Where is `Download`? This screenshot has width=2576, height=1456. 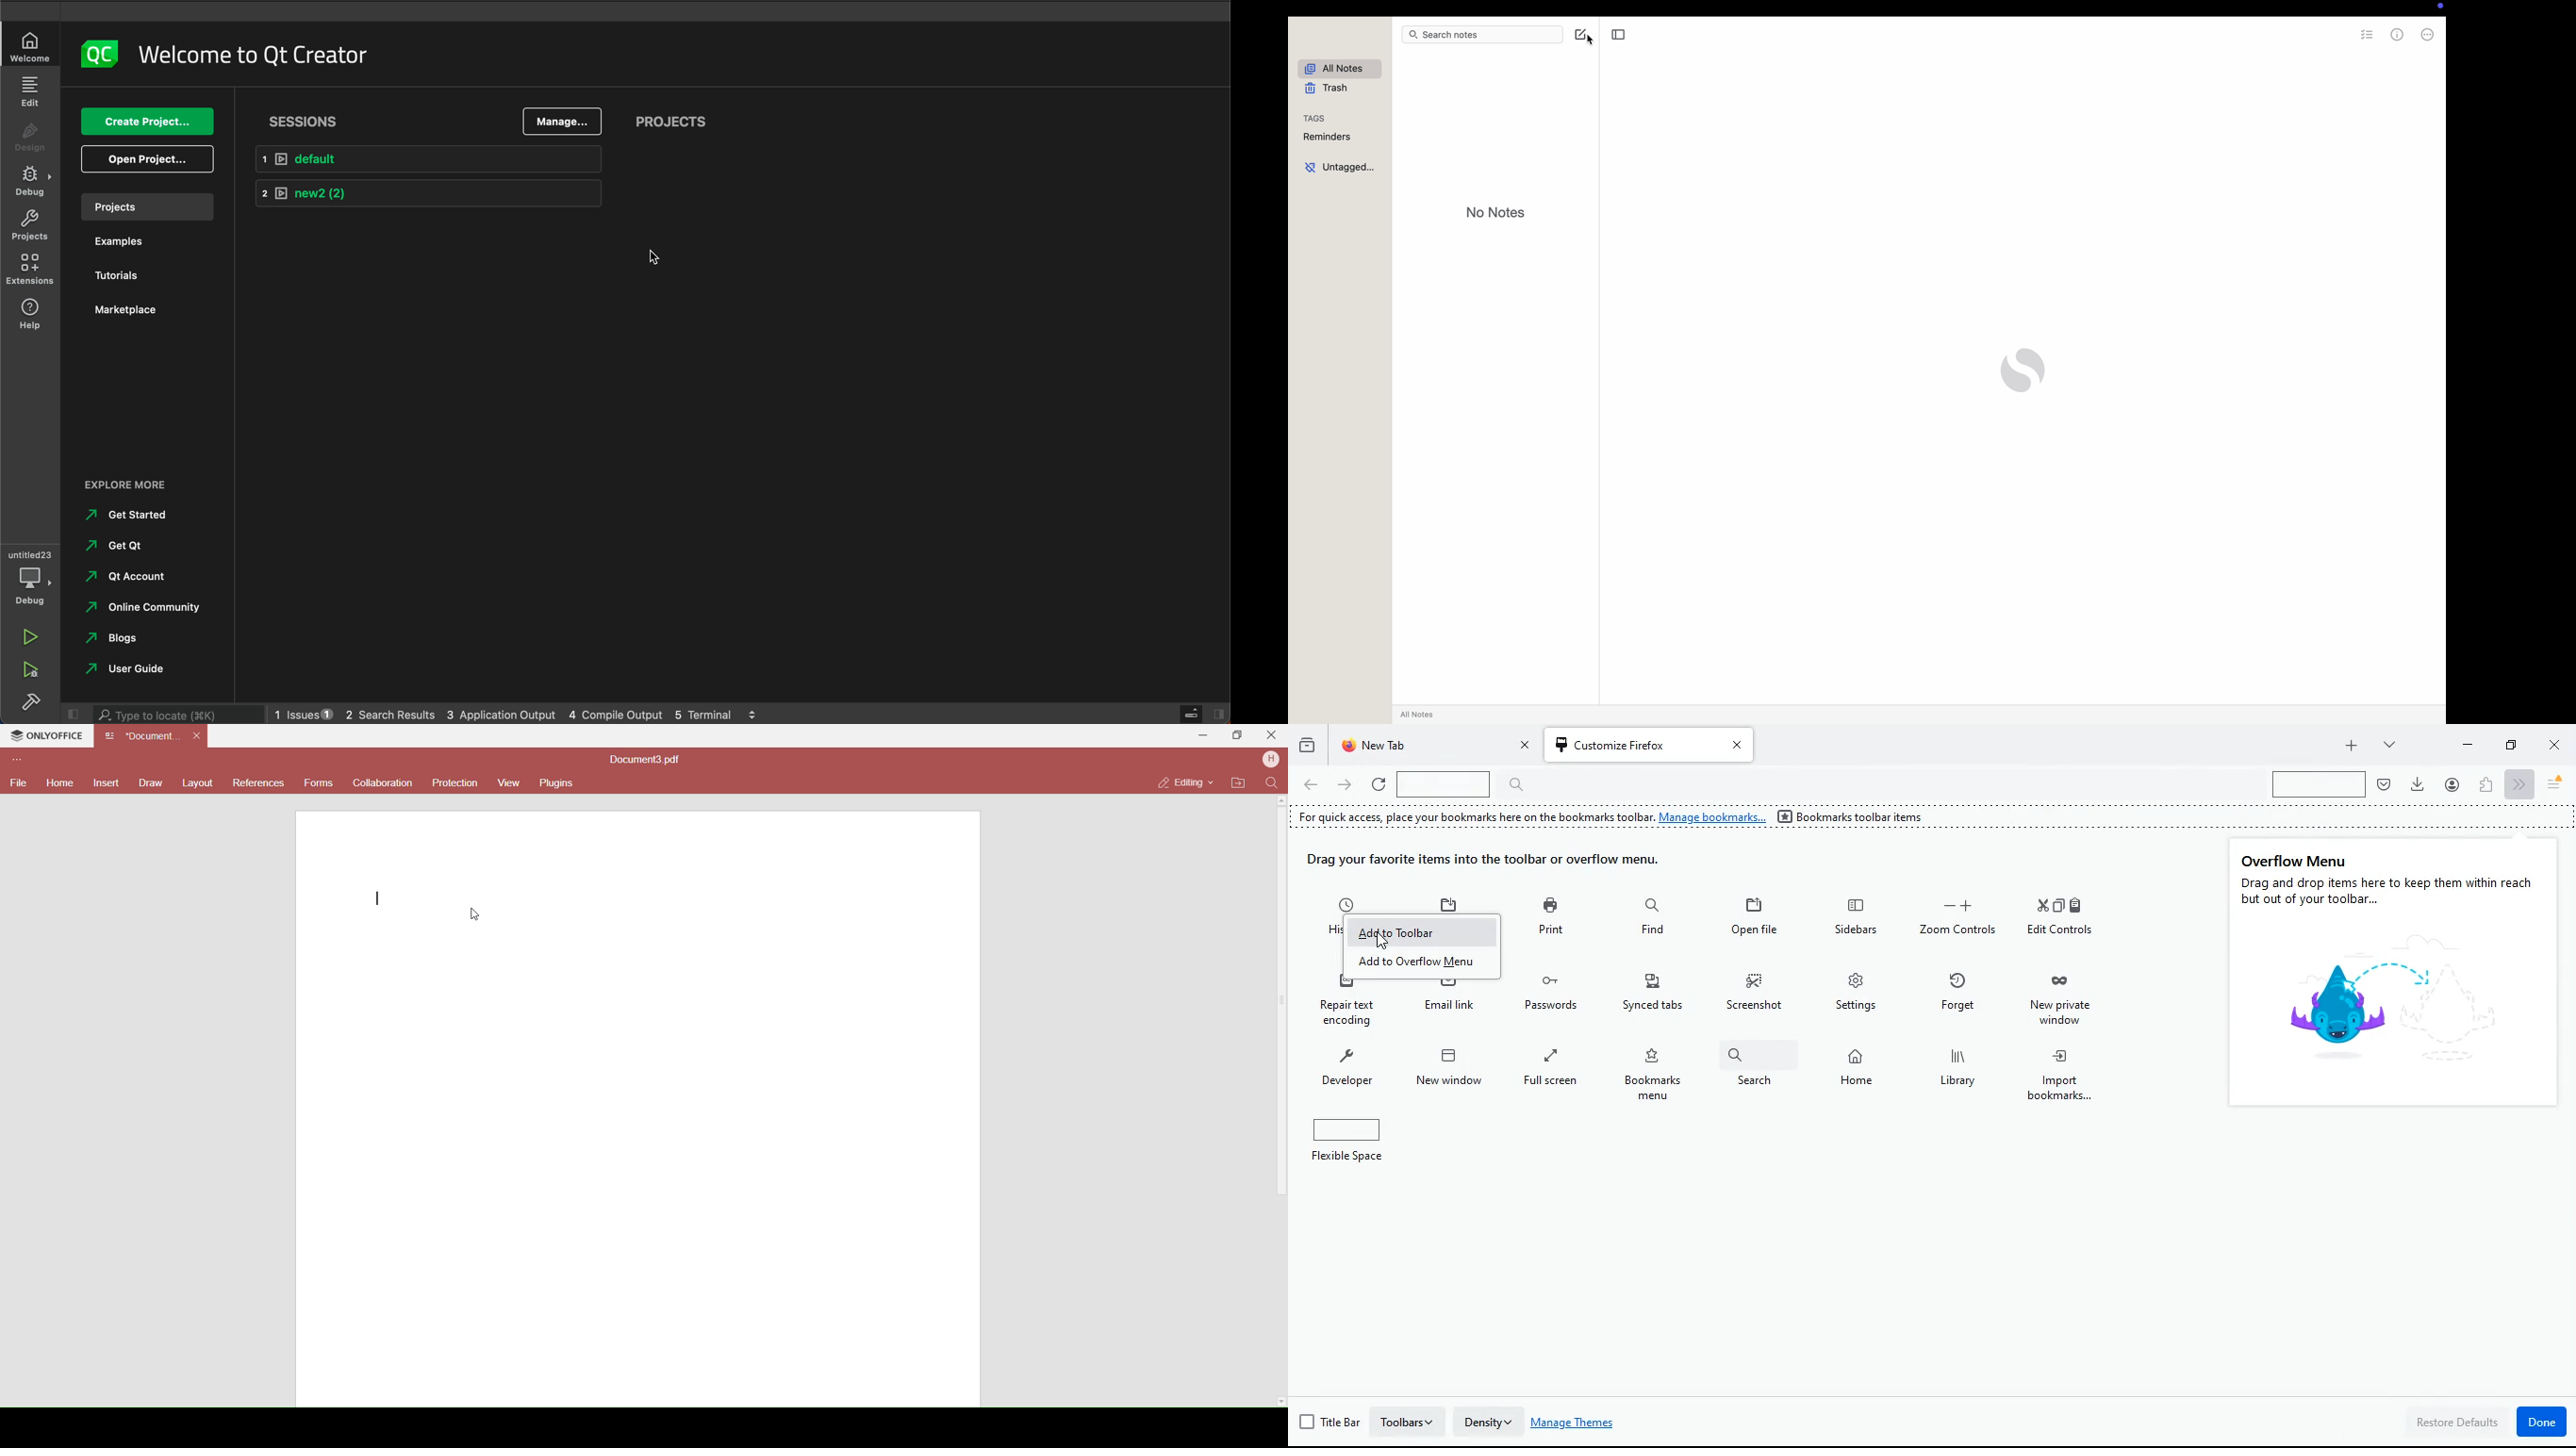
Download is located at coordinates (2418, 783).